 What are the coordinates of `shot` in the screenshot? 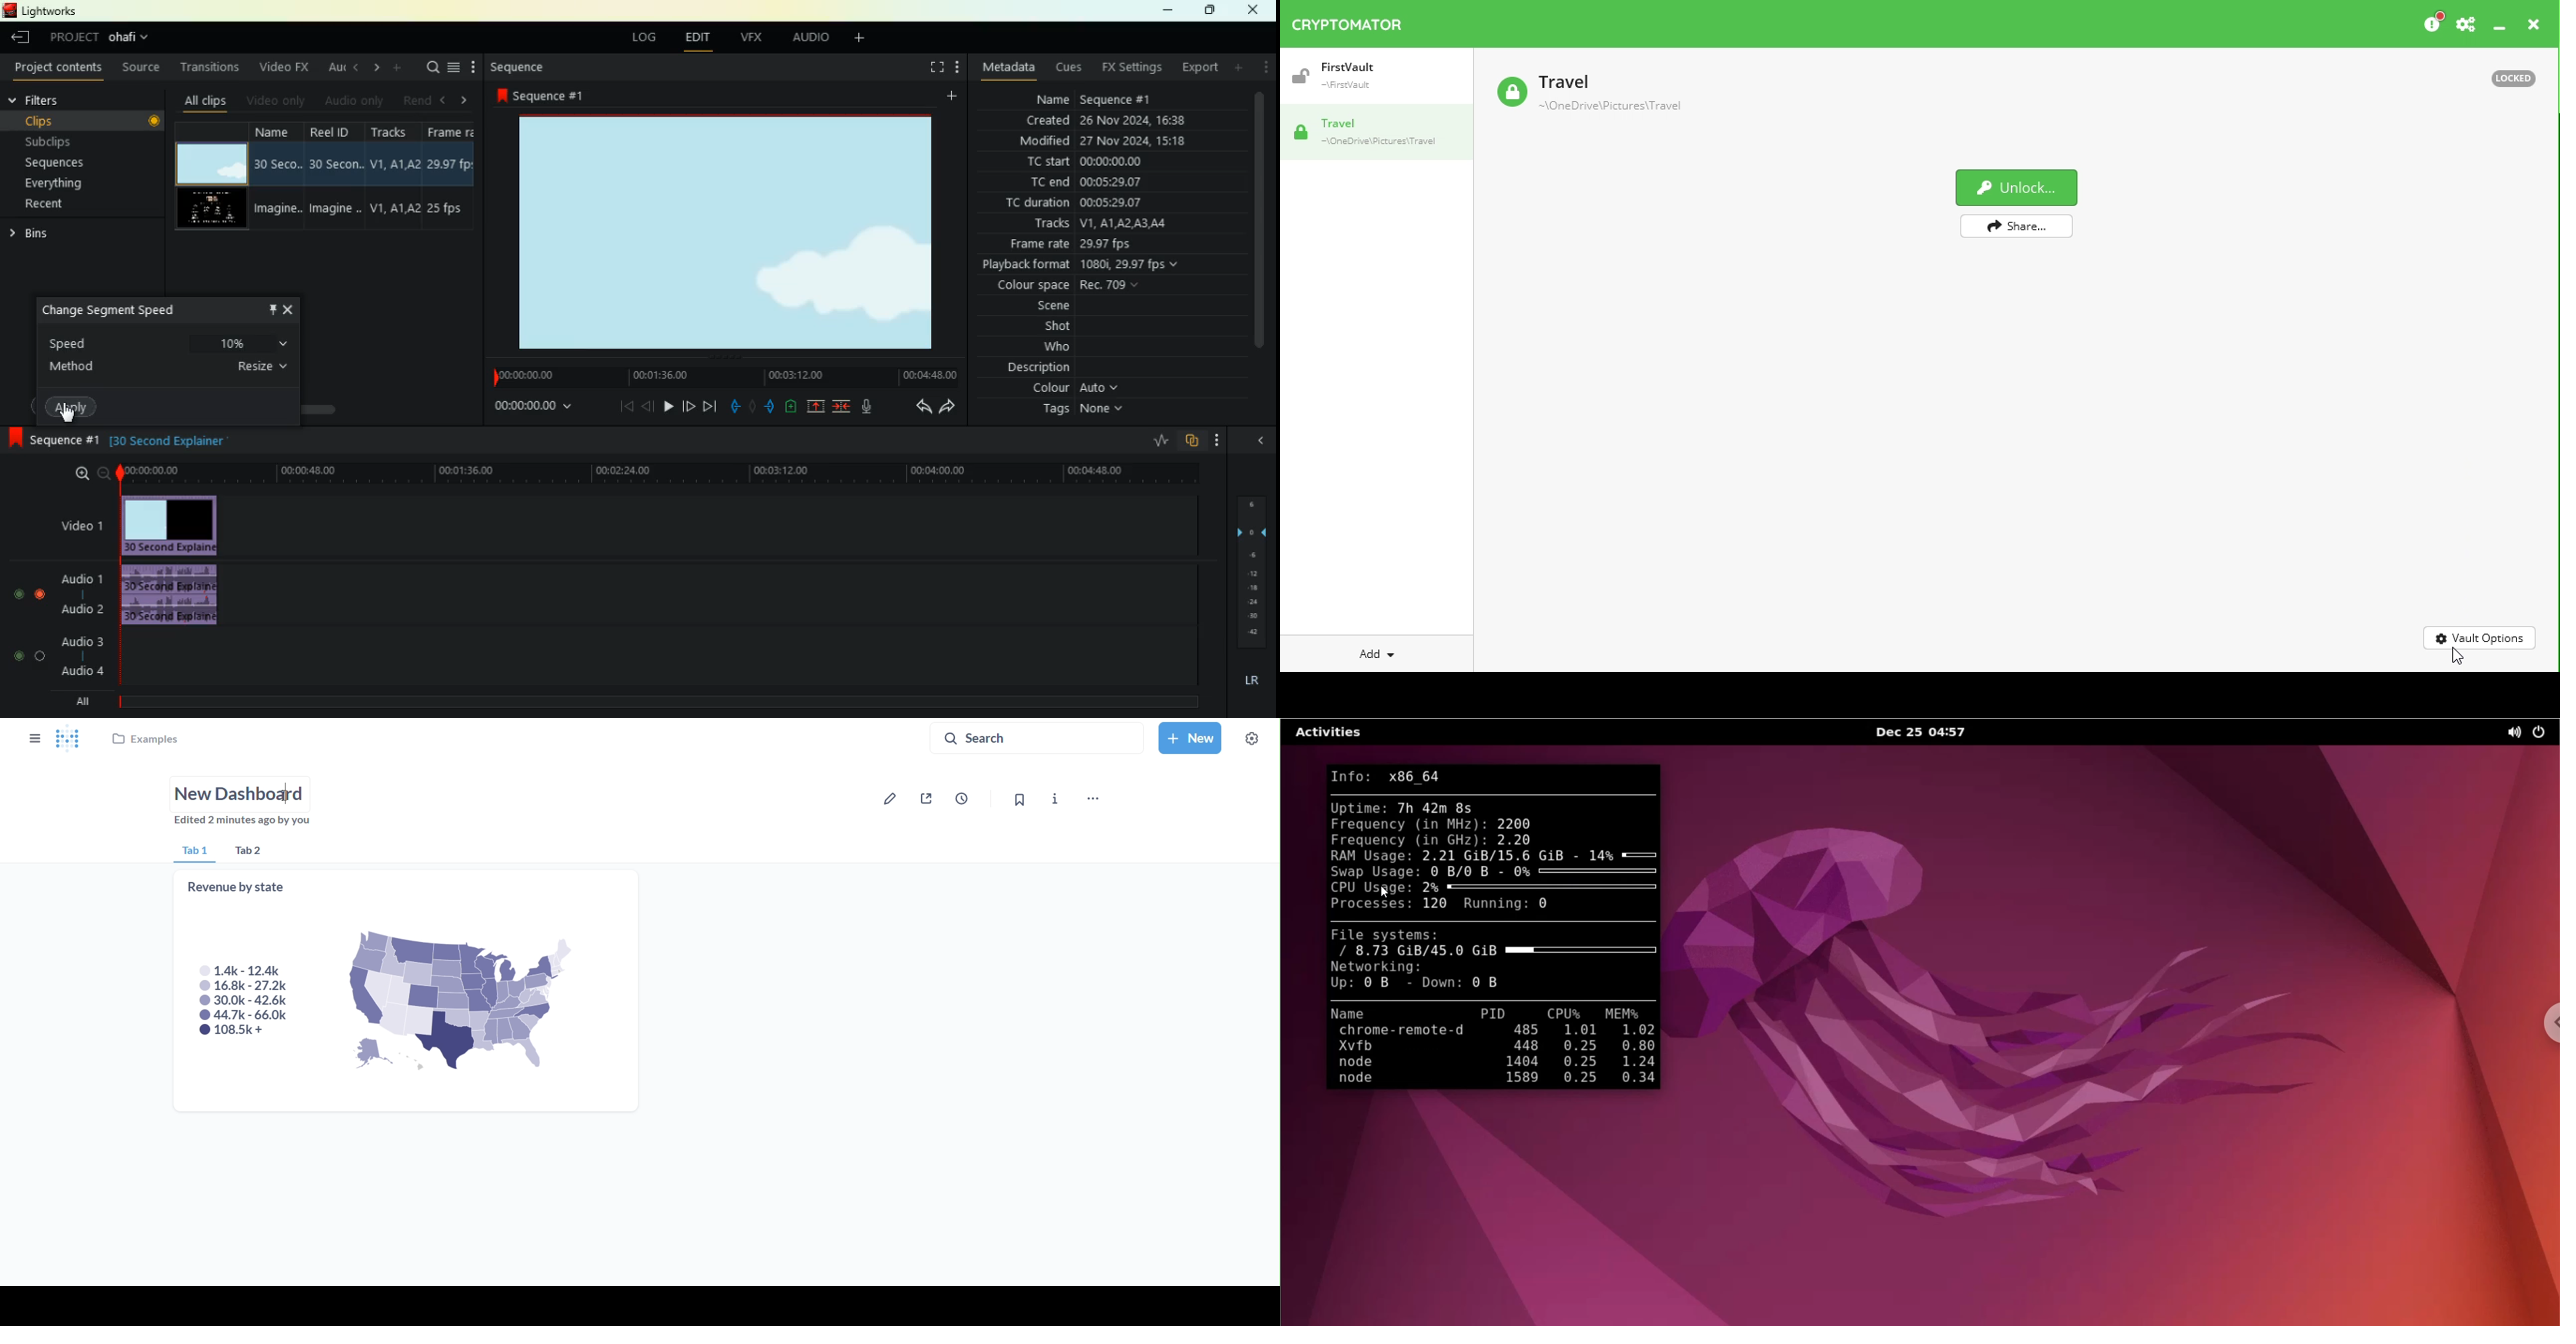 It's located at (1059, 328).